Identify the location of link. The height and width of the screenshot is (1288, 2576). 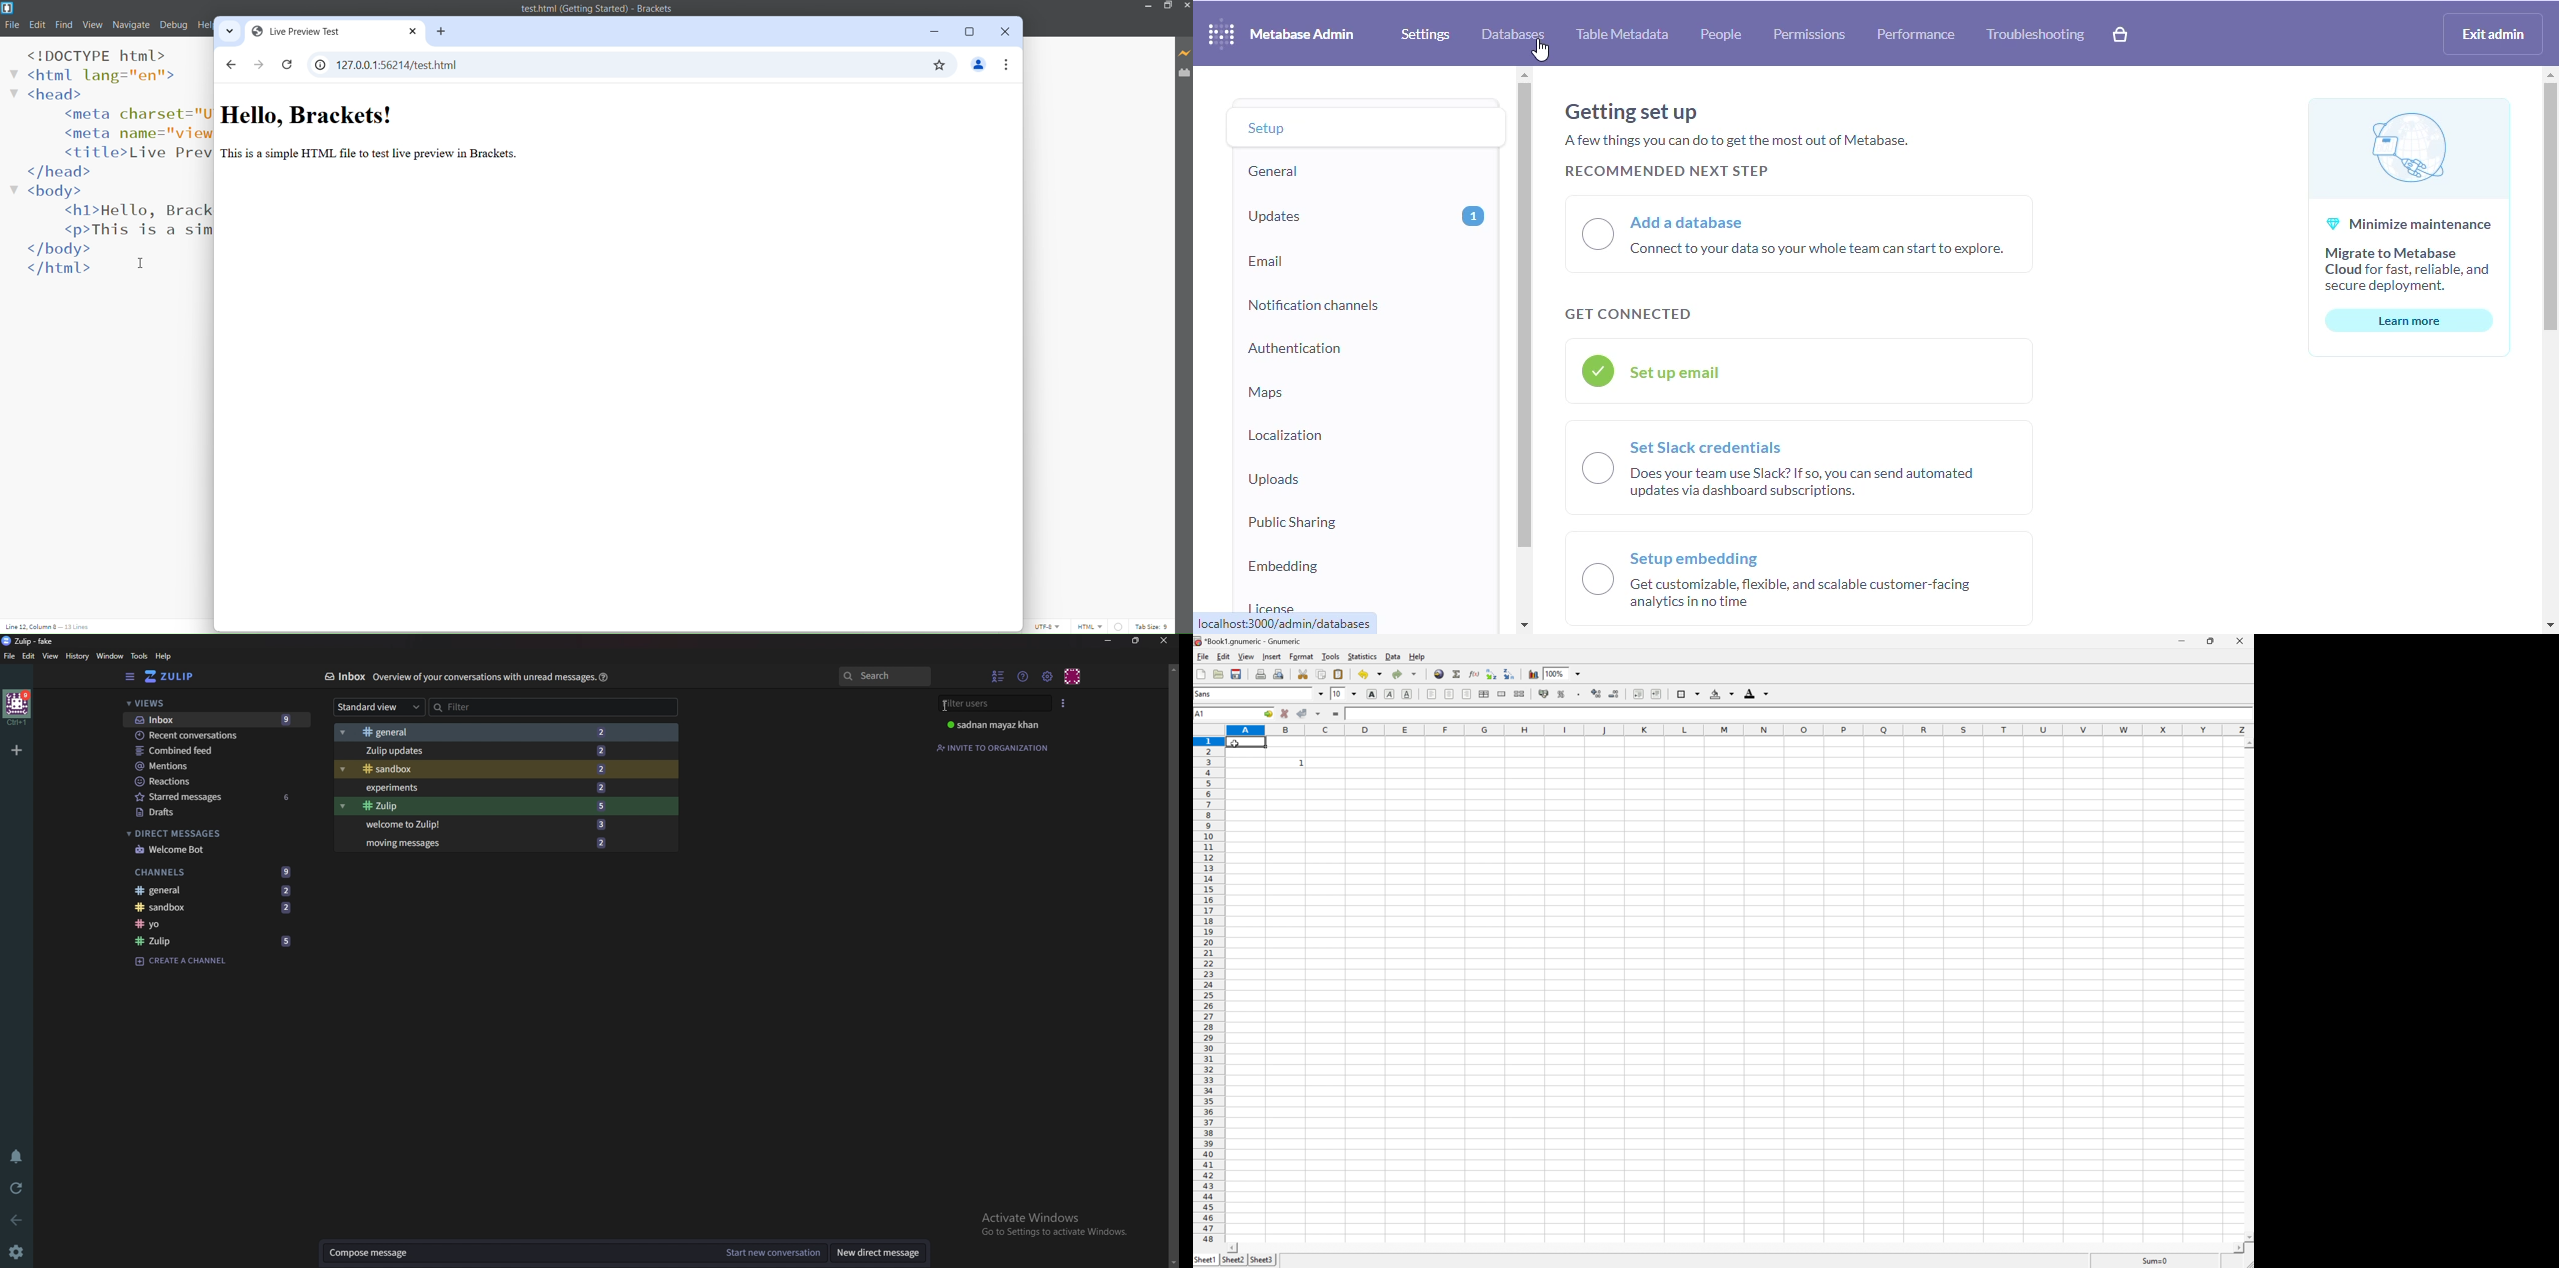
(1285, 623).